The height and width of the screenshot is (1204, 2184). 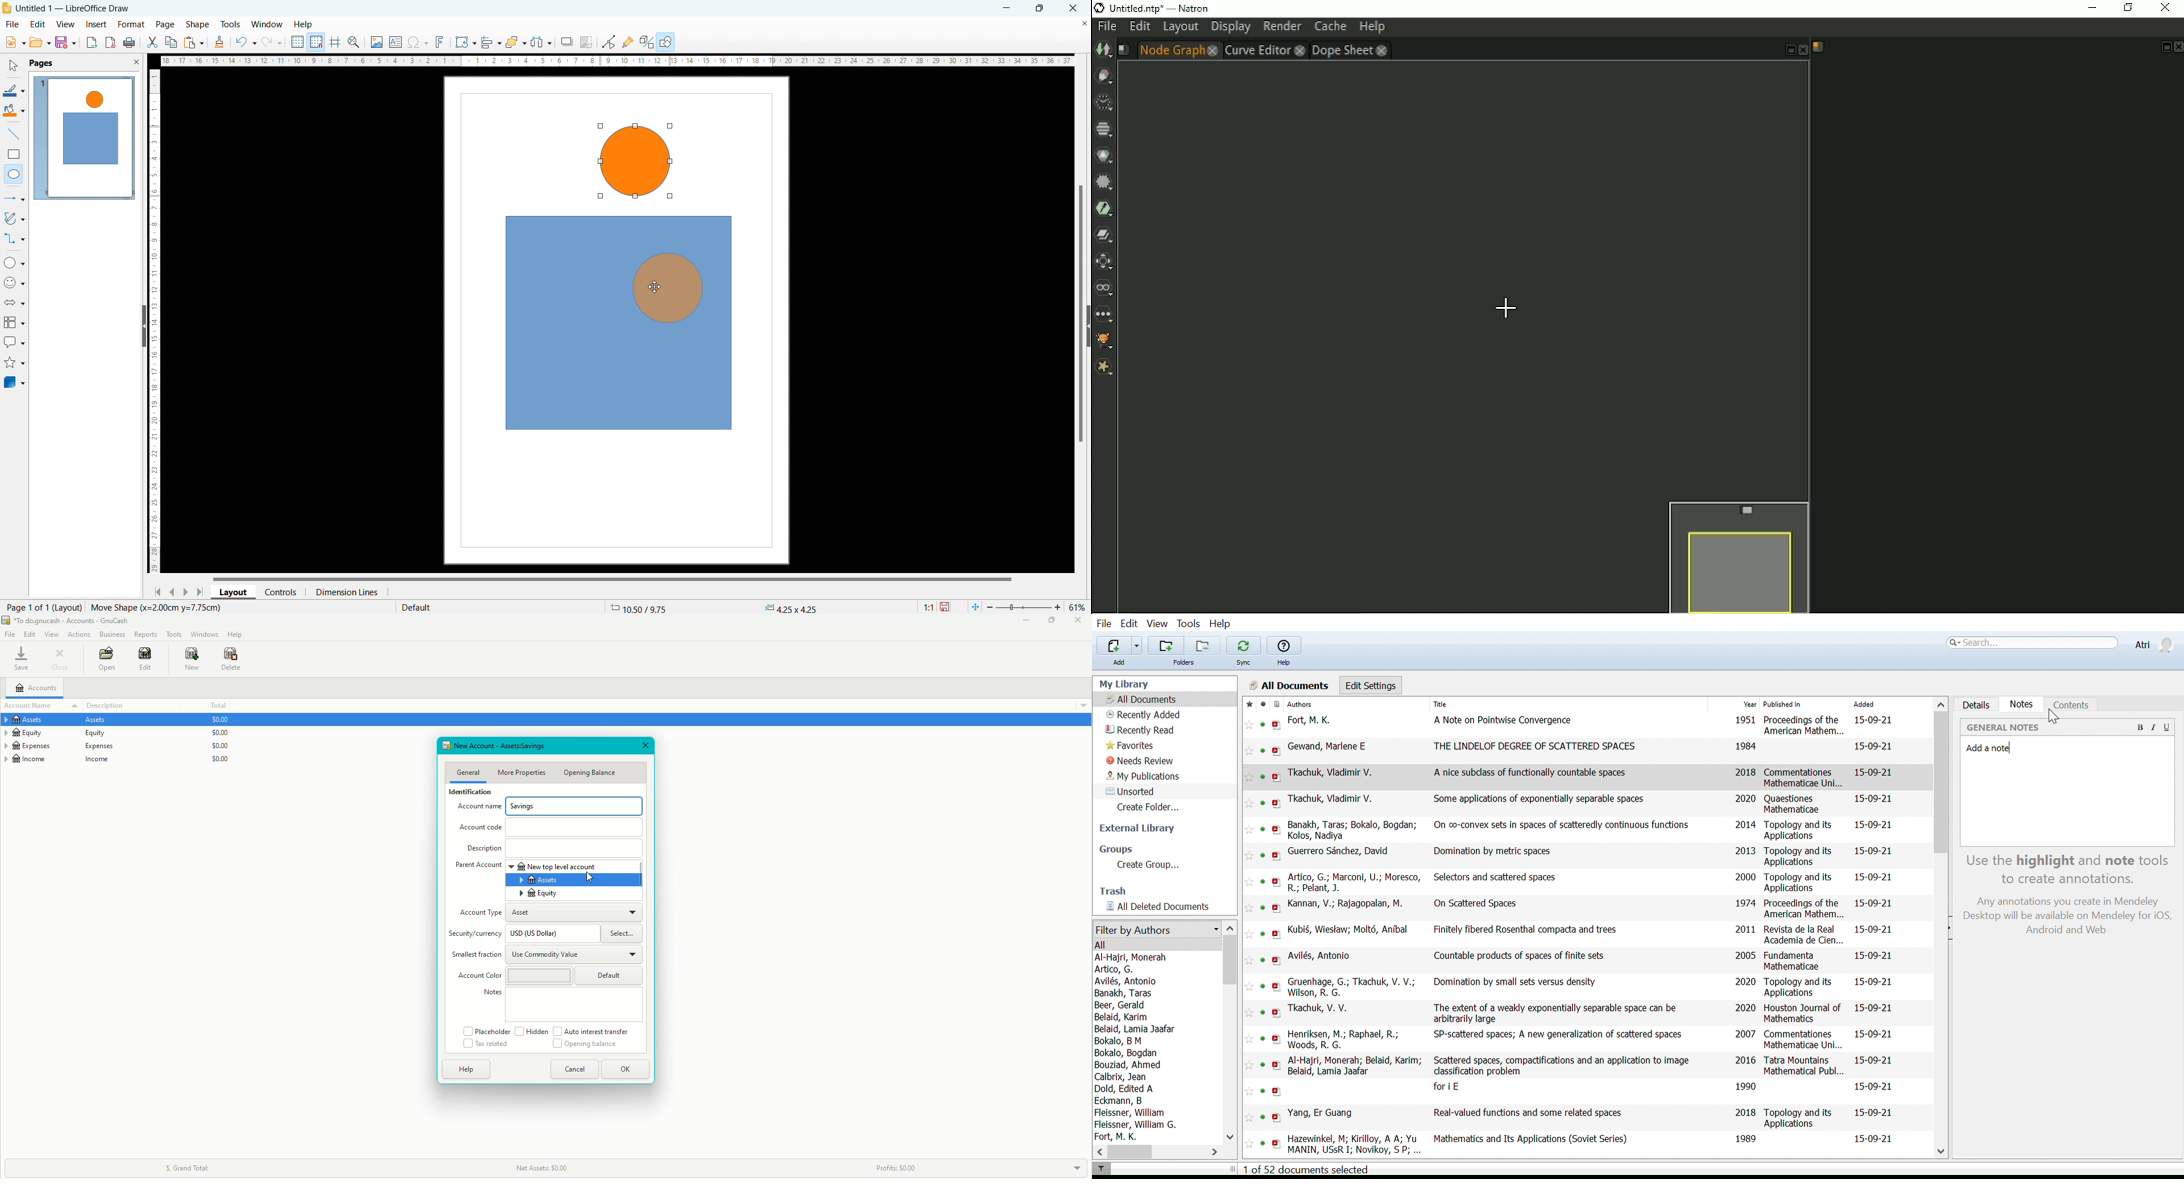 What do you see at coordinates (575, 1070) in the screenshot?
I see `Cancel` at bounding box center [575, 1070].